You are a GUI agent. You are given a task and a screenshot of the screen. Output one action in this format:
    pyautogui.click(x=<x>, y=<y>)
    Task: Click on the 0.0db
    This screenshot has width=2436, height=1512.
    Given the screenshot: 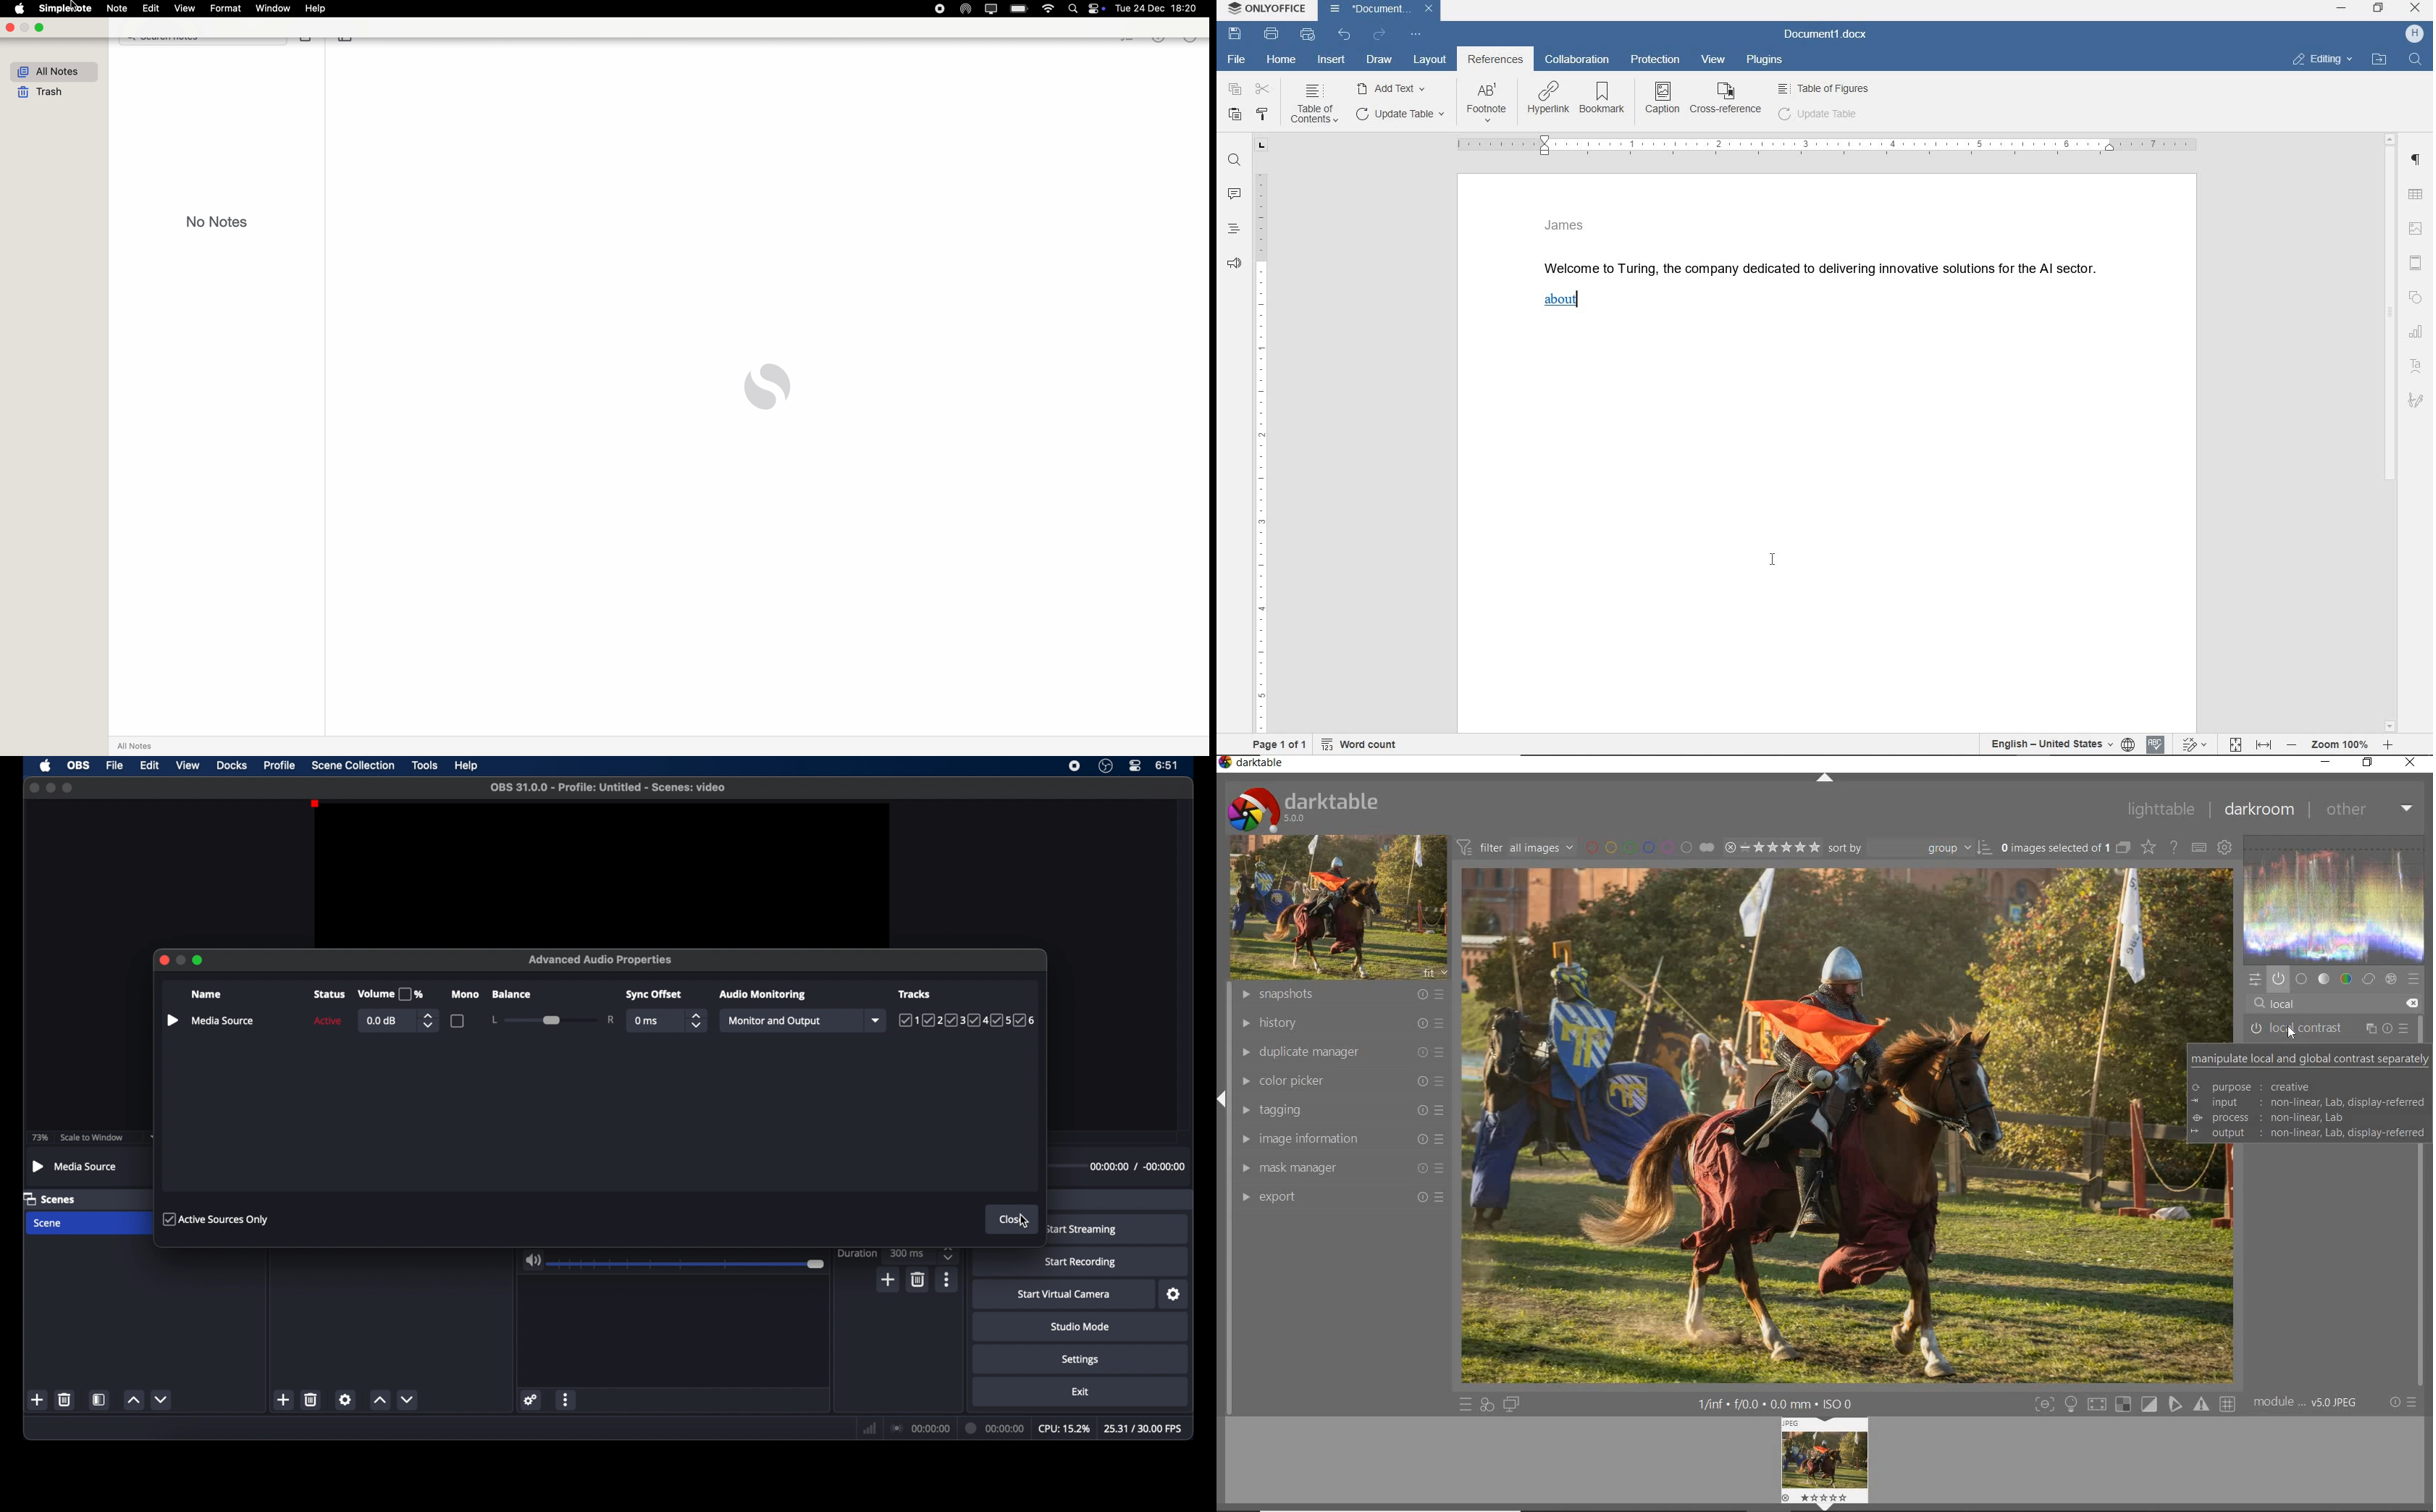 What is the action you would take?
    pyautogui.click(x=383, y=1021)
    